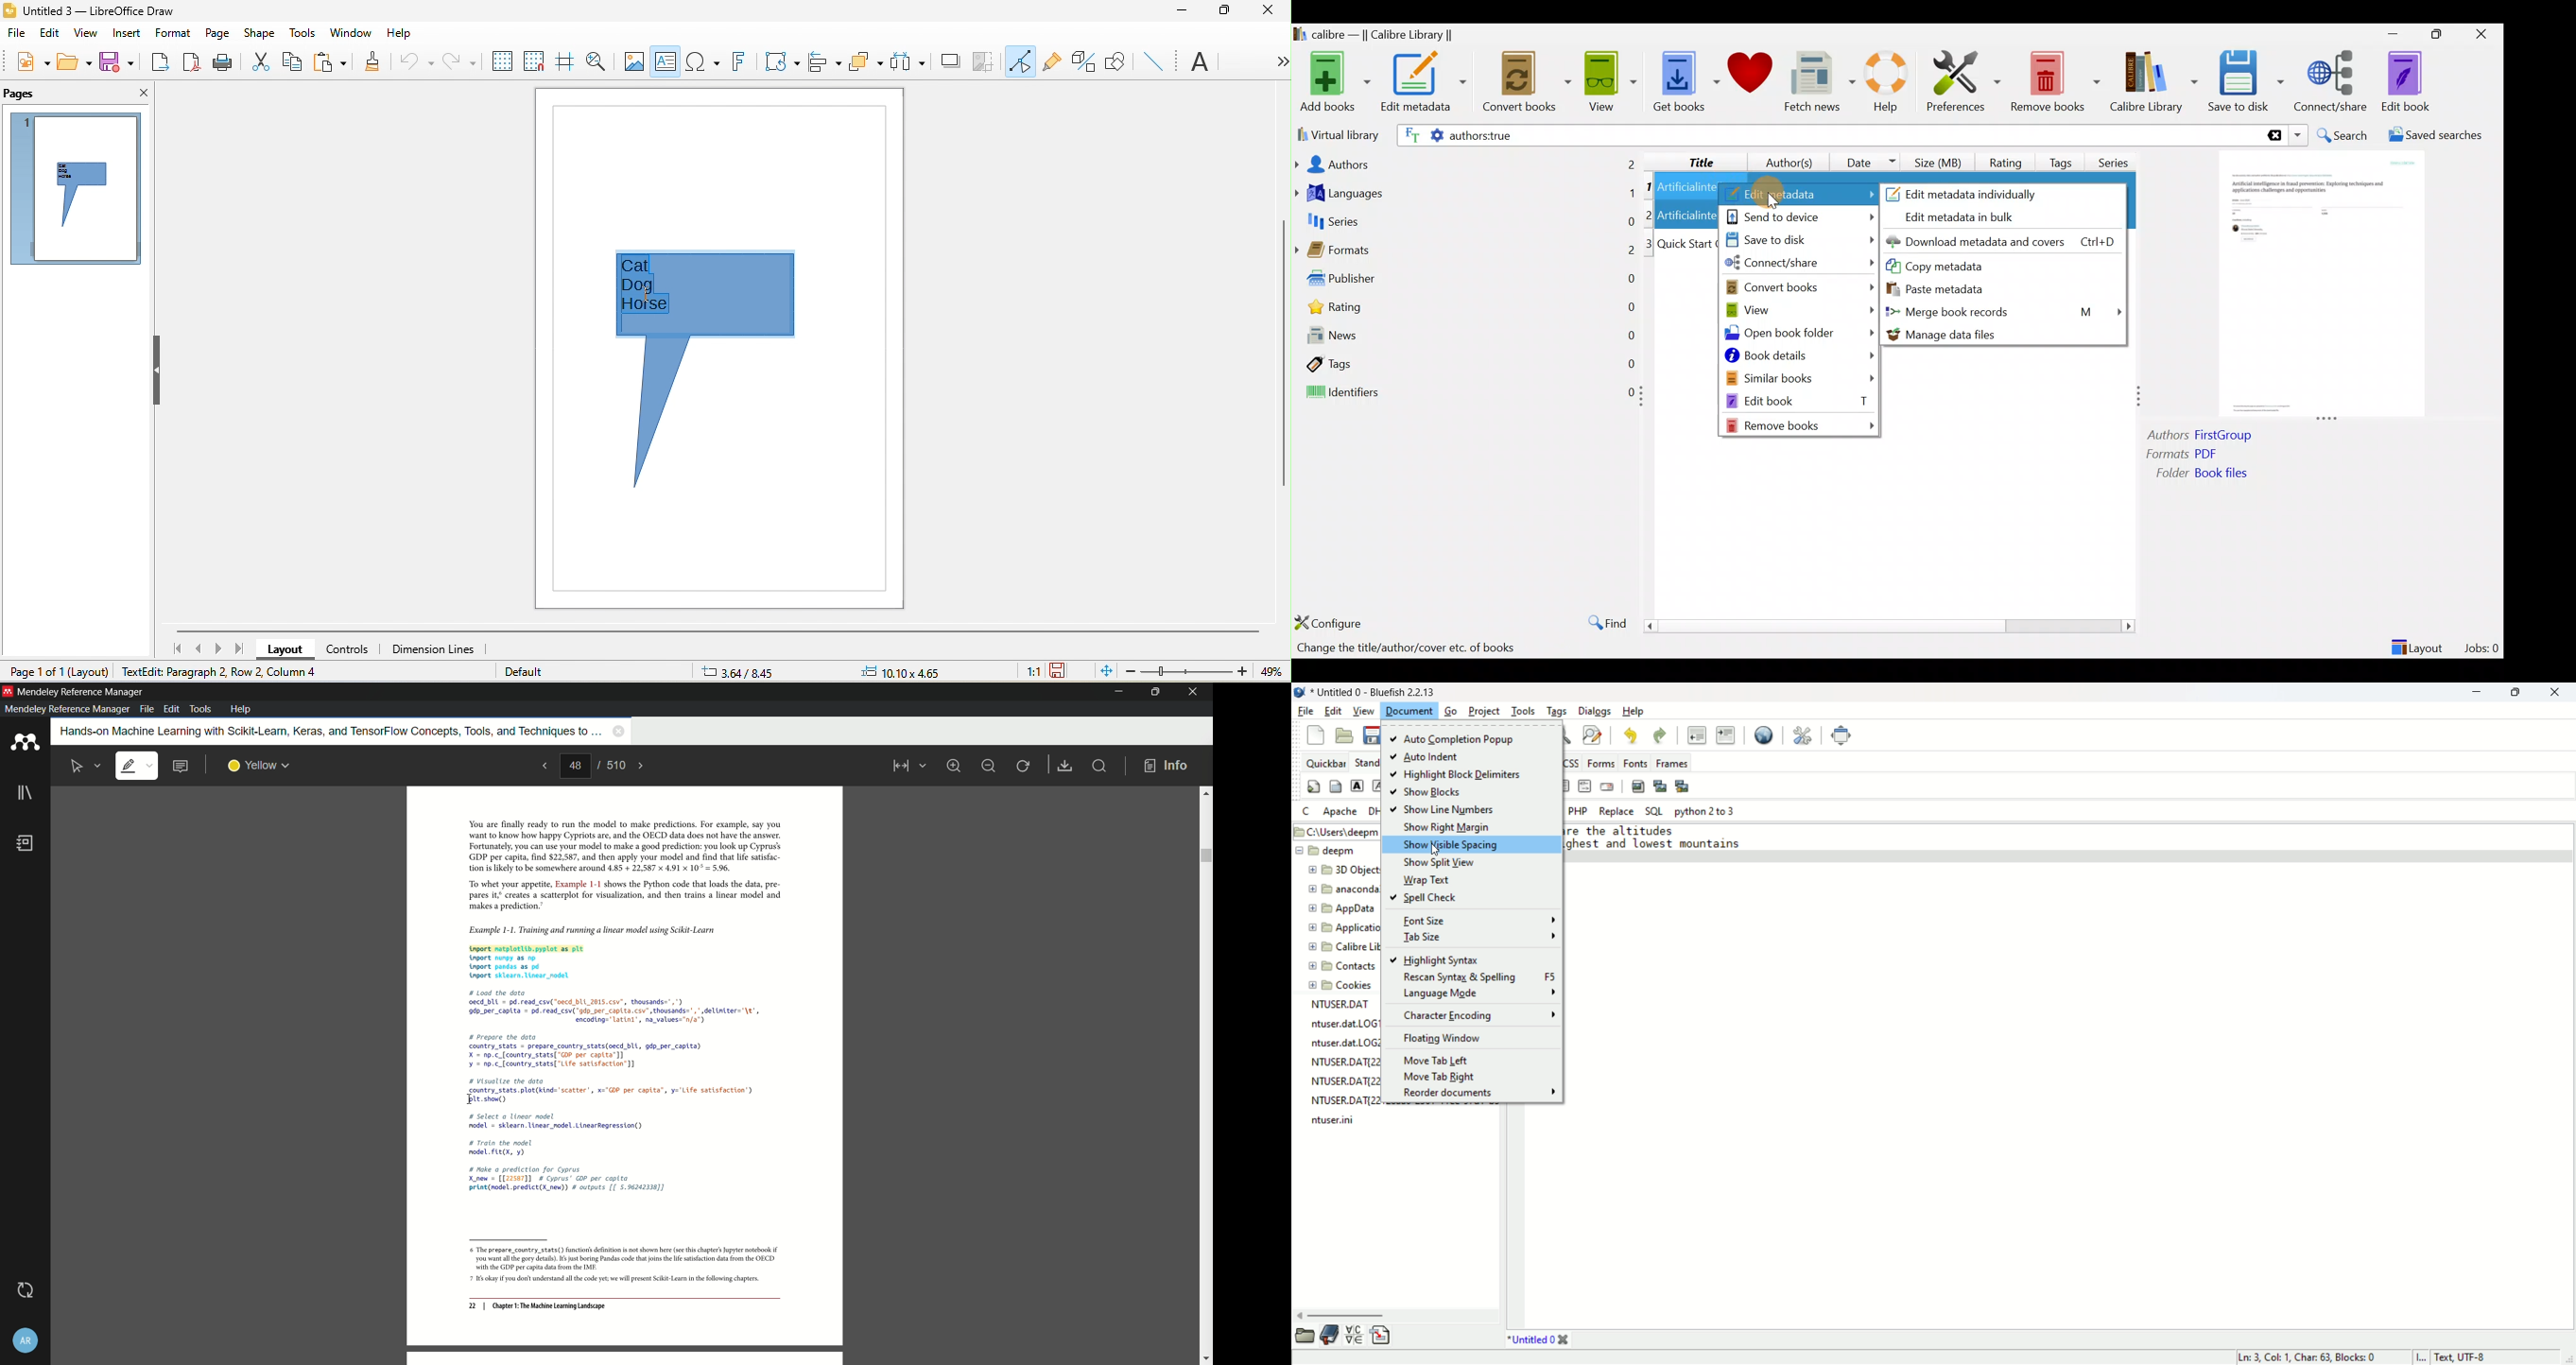 The width and height of the screenshot is (2576, 1372). Describe the element at coordinates (24, 1292) in the screenshot. I see `sync` at that location.